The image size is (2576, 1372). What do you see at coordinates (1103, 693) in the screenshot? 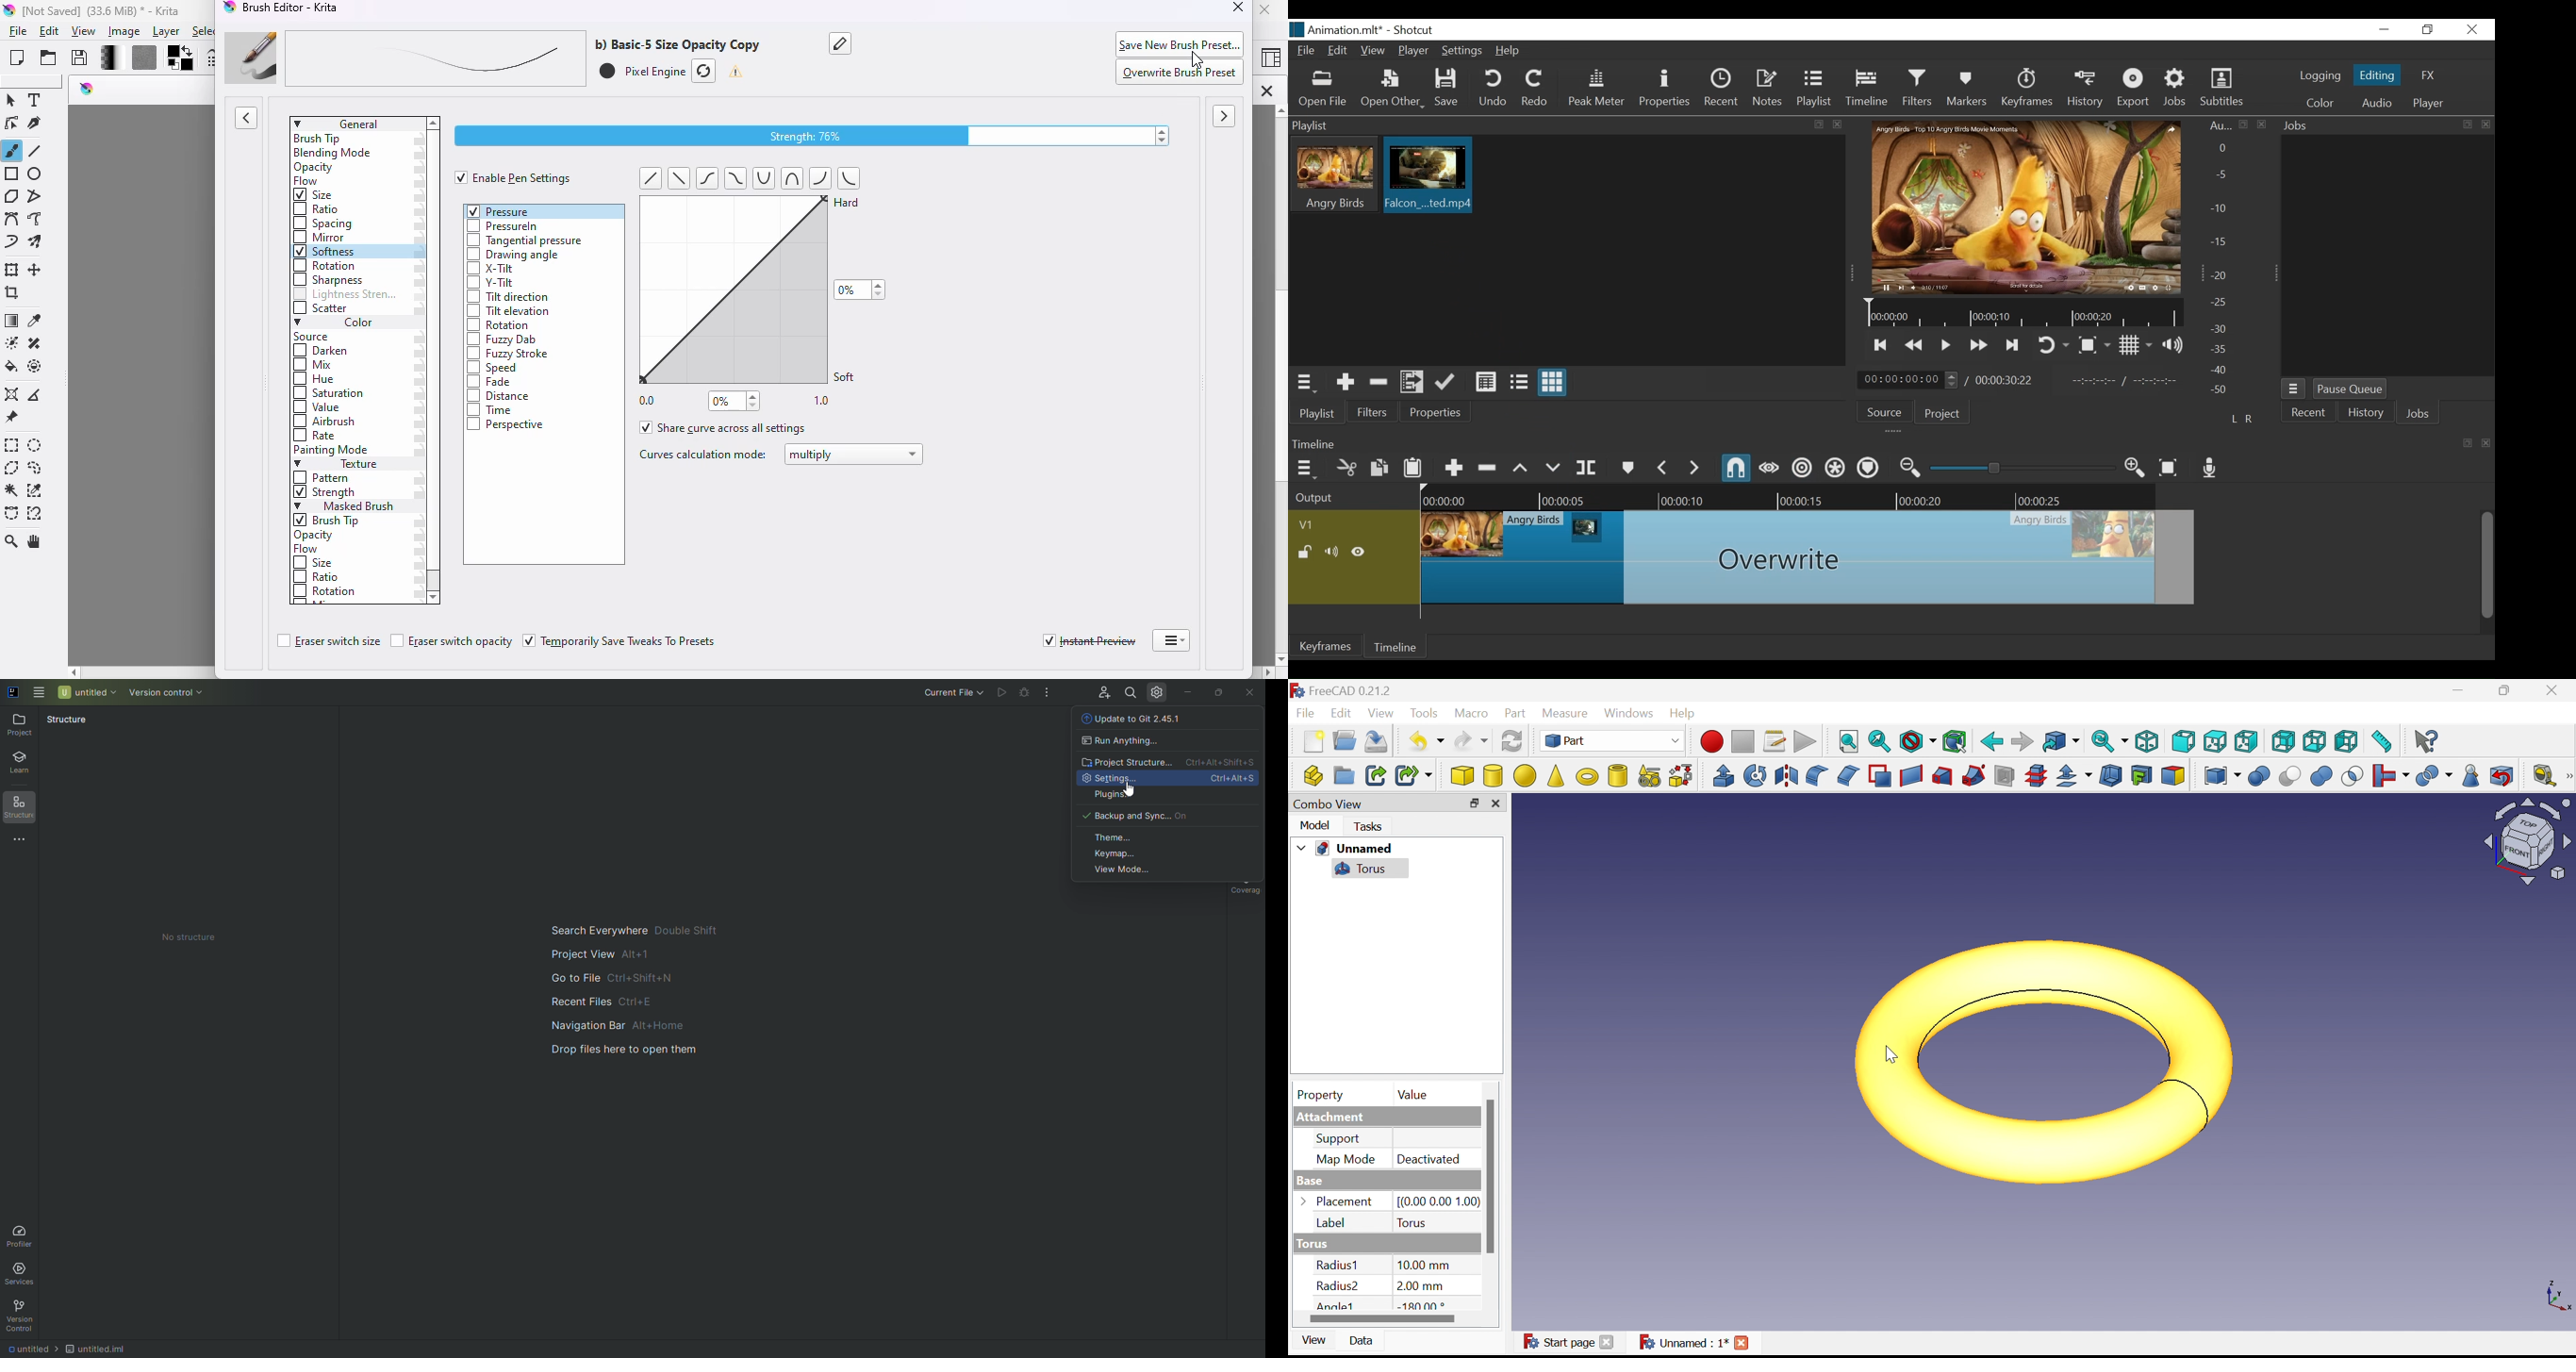
I see `Code With Me` at bounding box center [1103, 693].